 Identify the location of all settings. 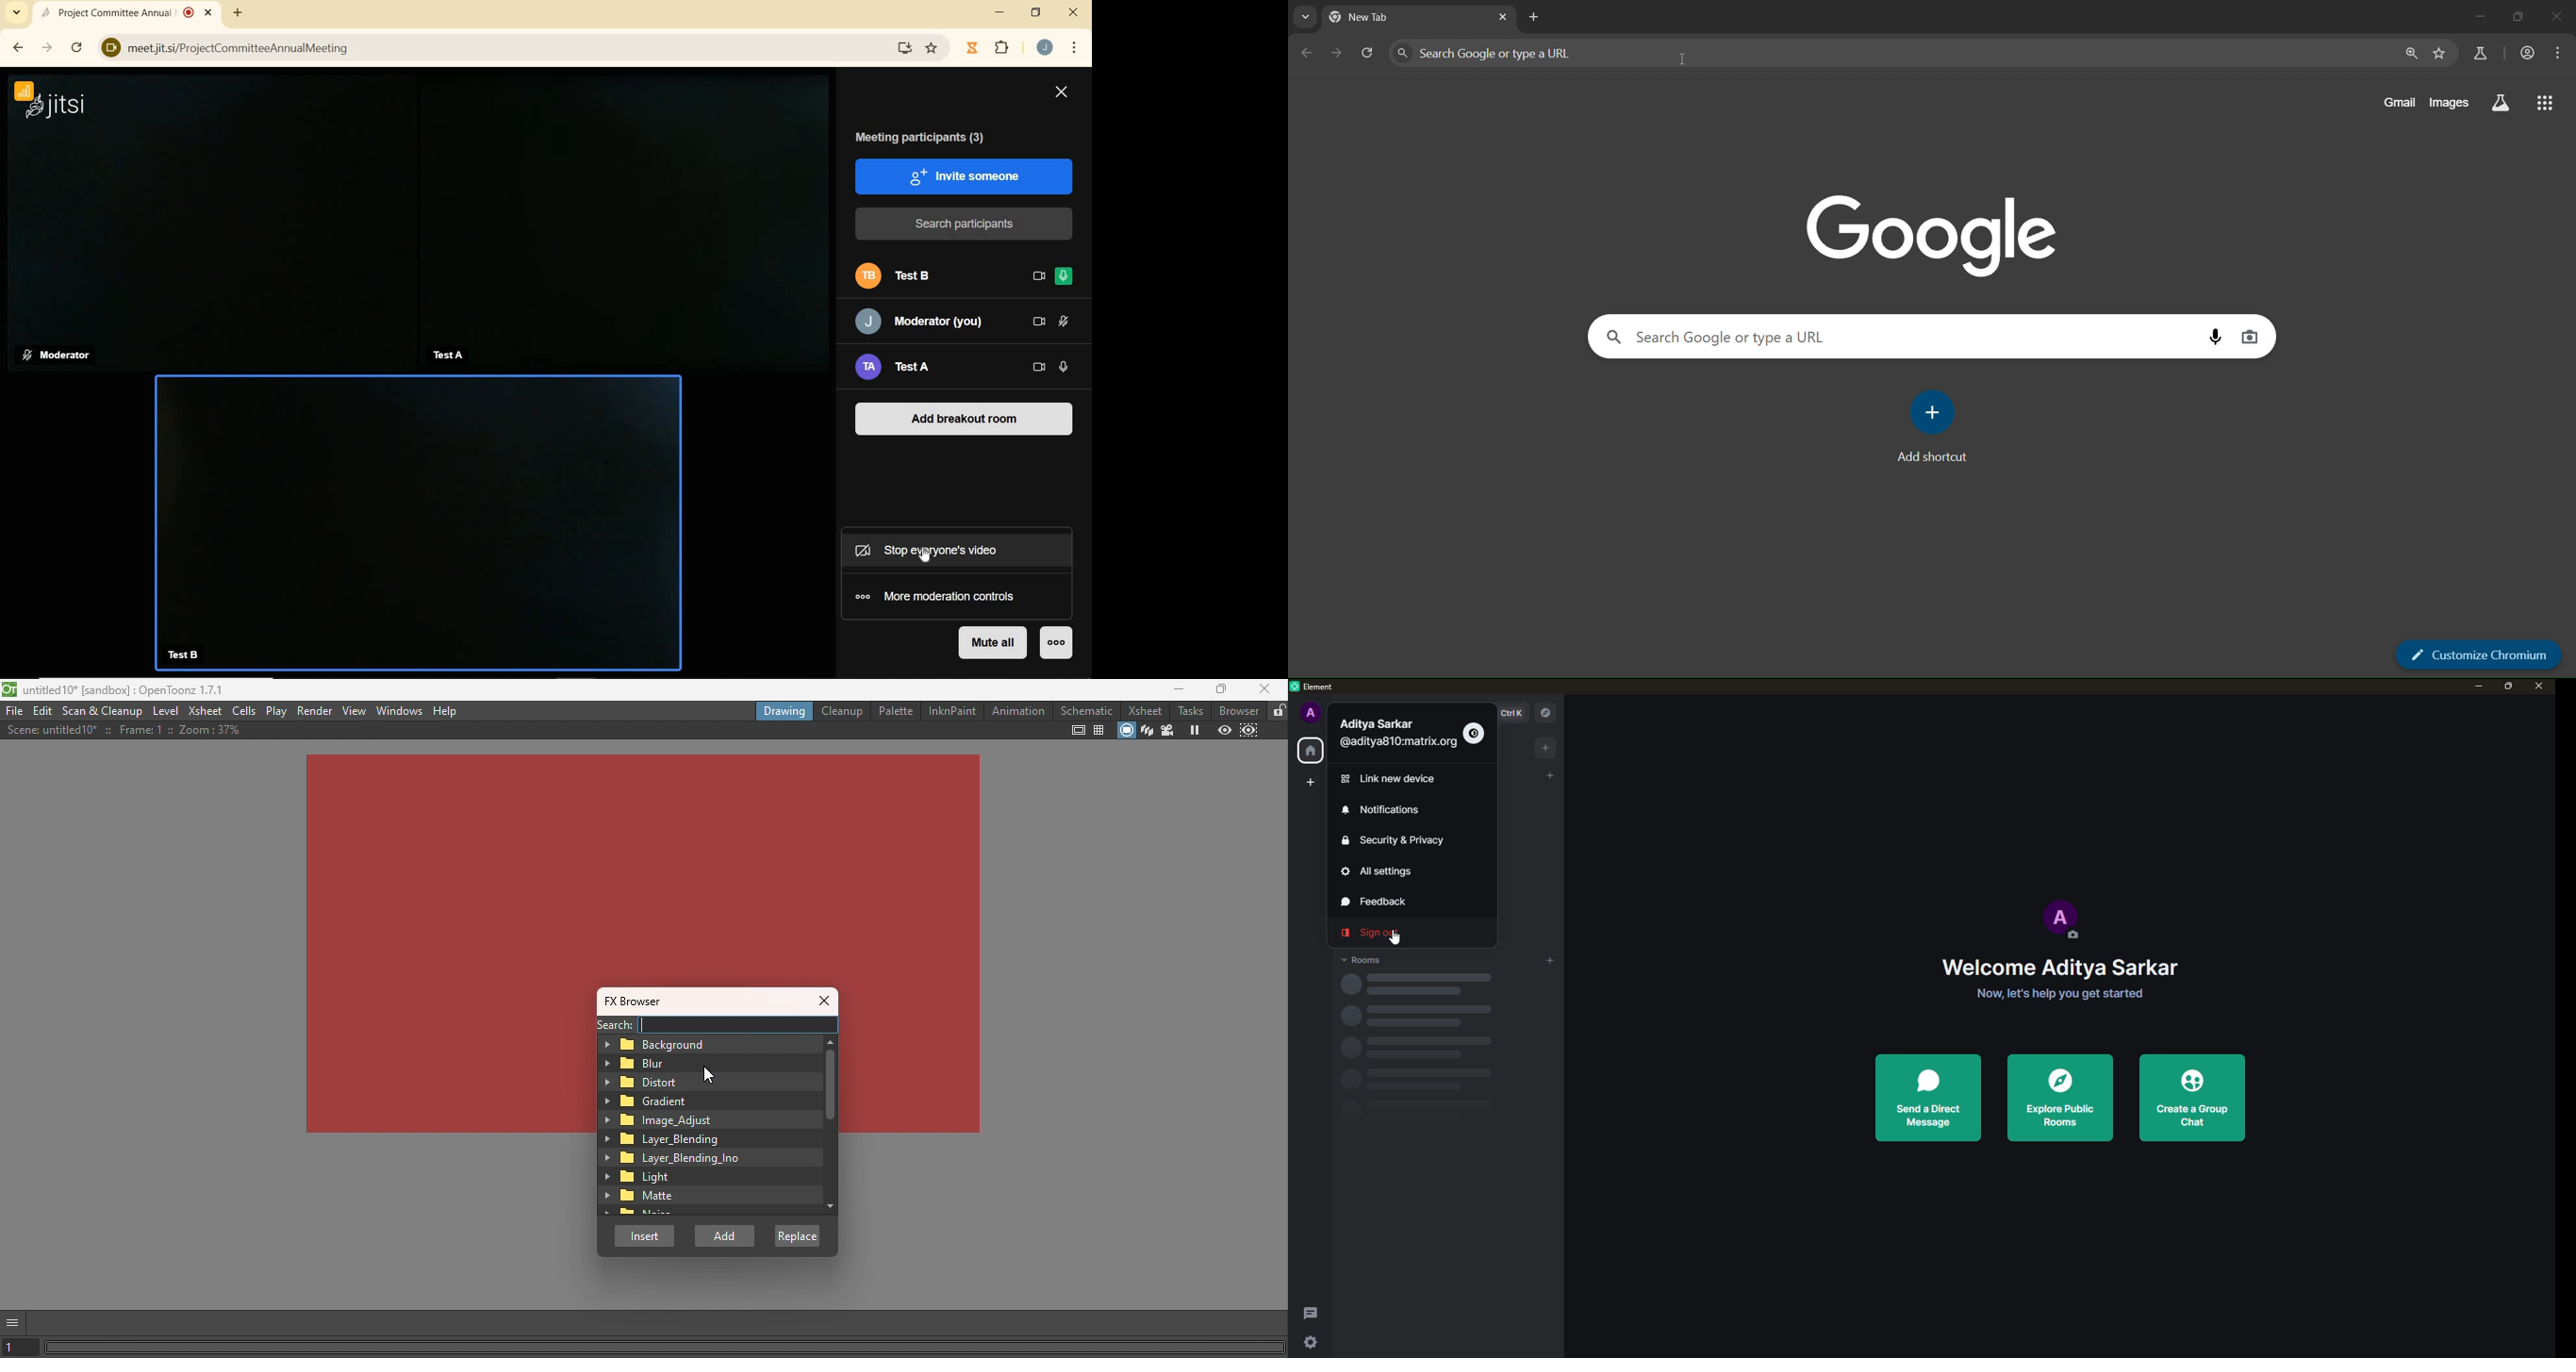
(1378, 872).